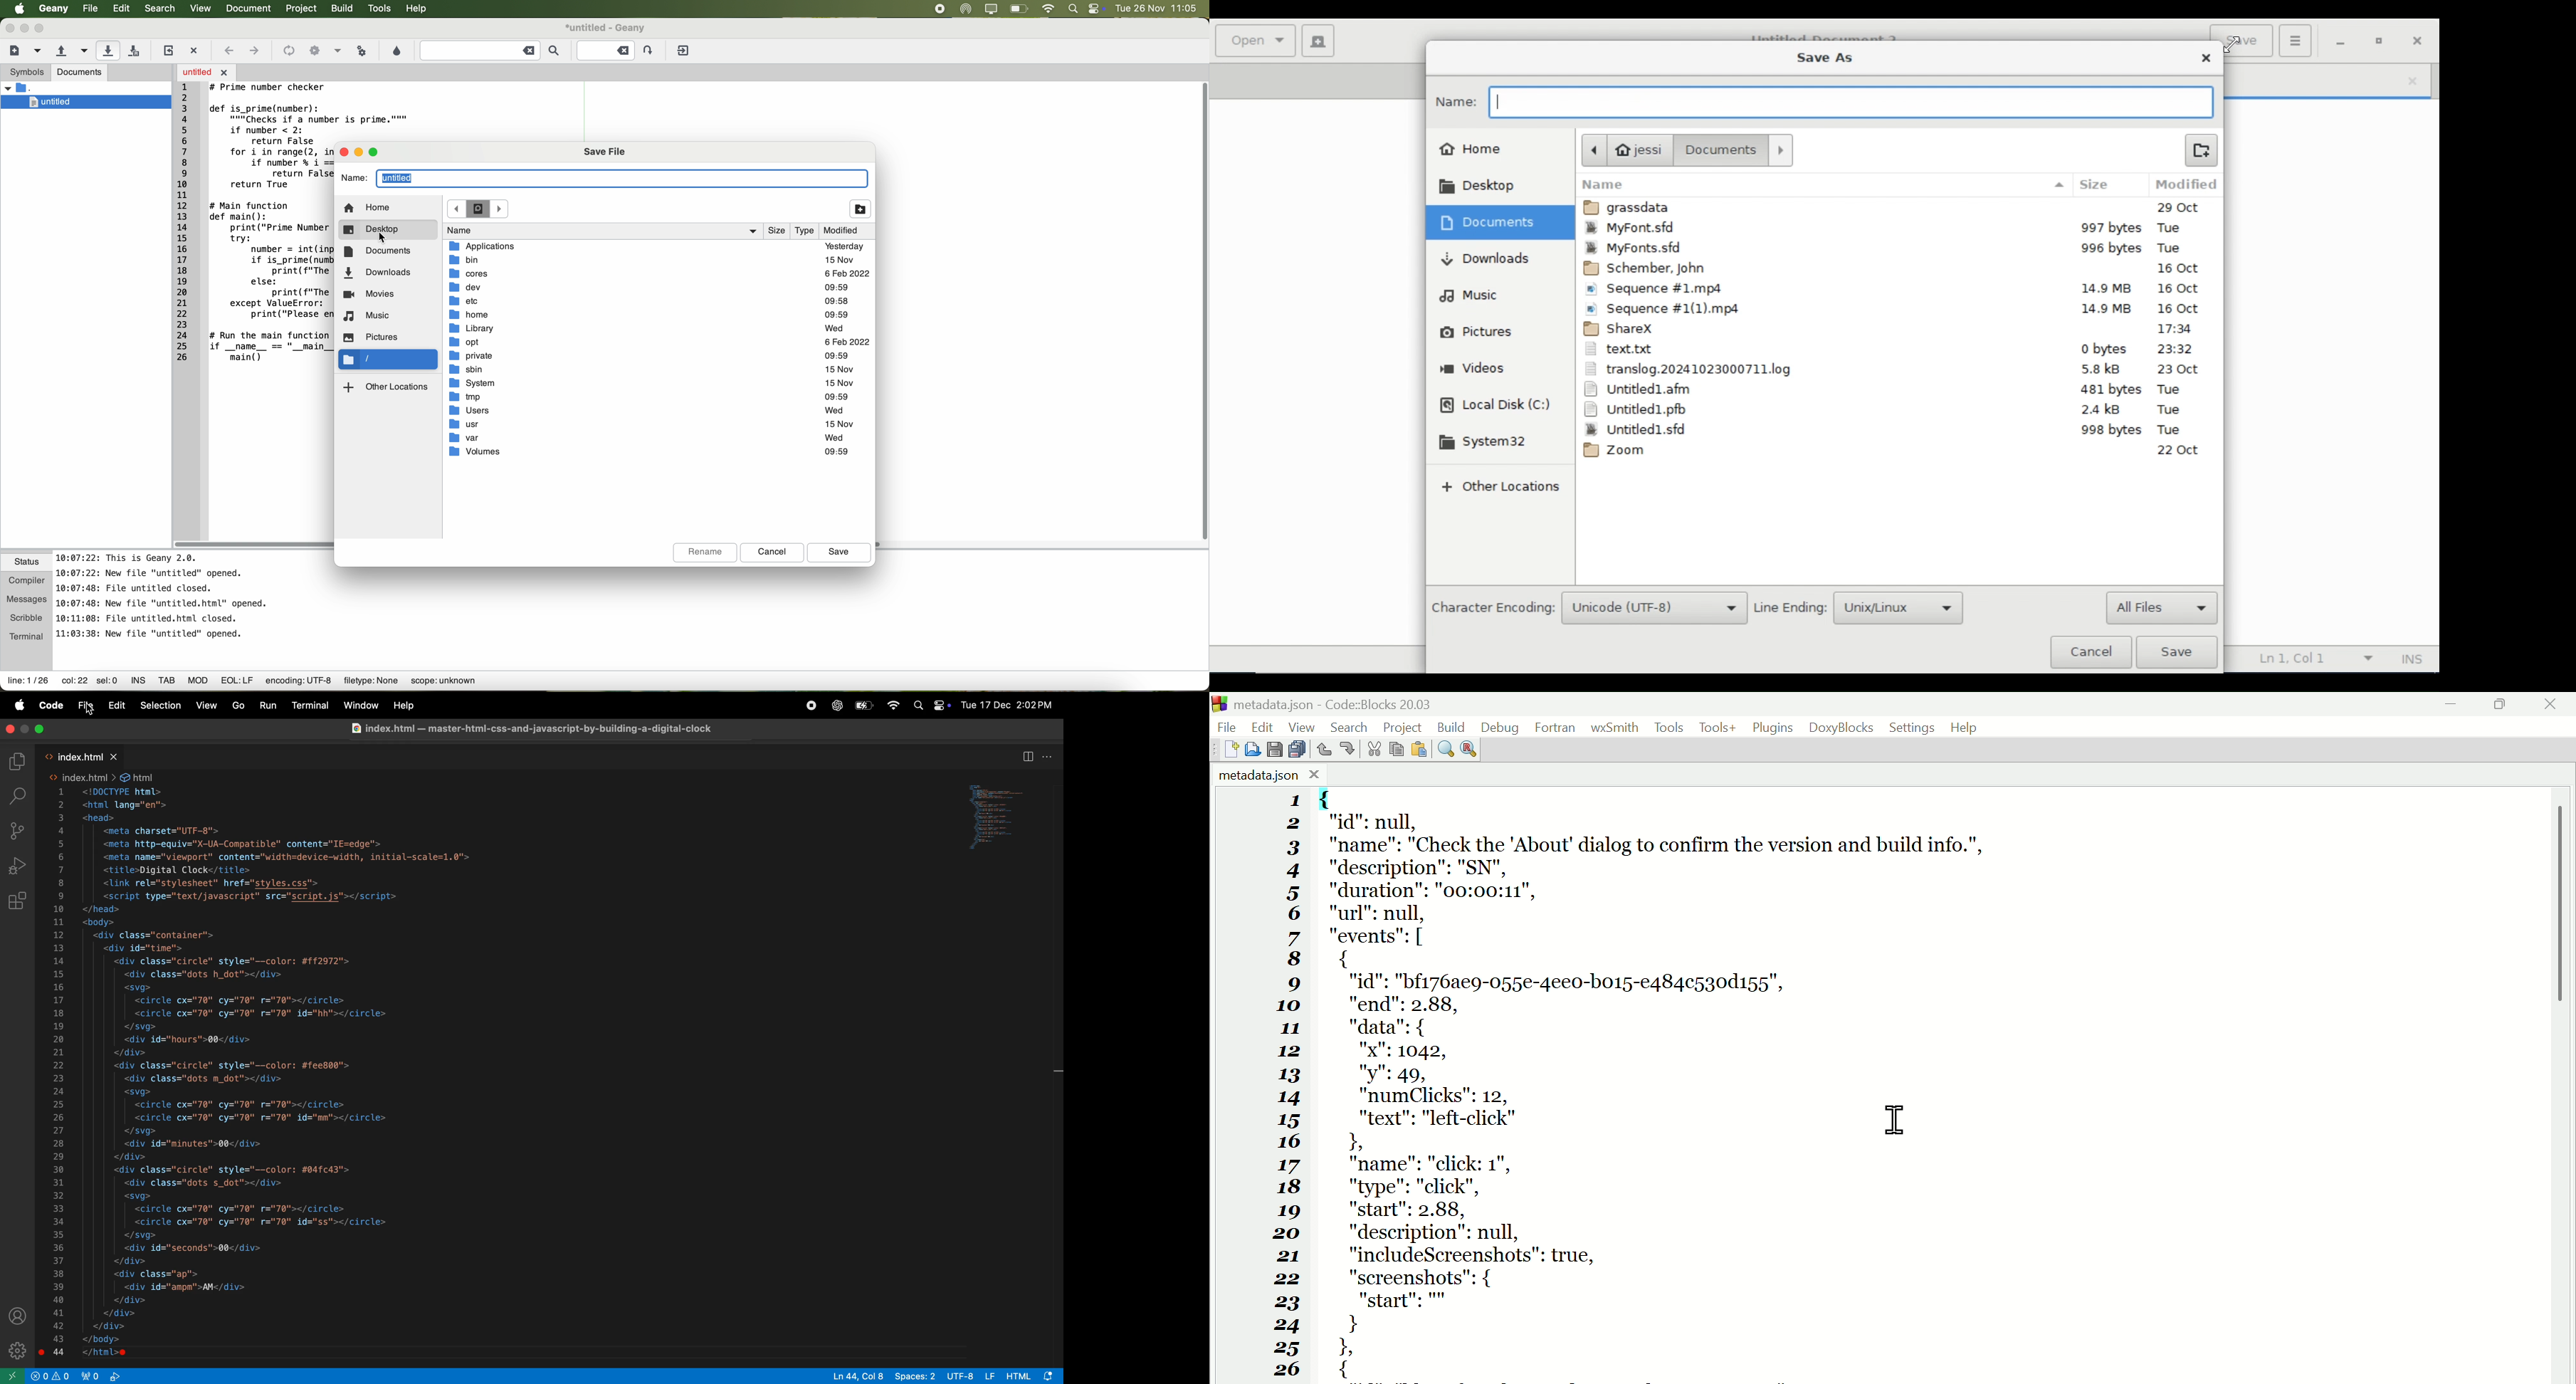  I want to click on jessi, so click(1642, 150).